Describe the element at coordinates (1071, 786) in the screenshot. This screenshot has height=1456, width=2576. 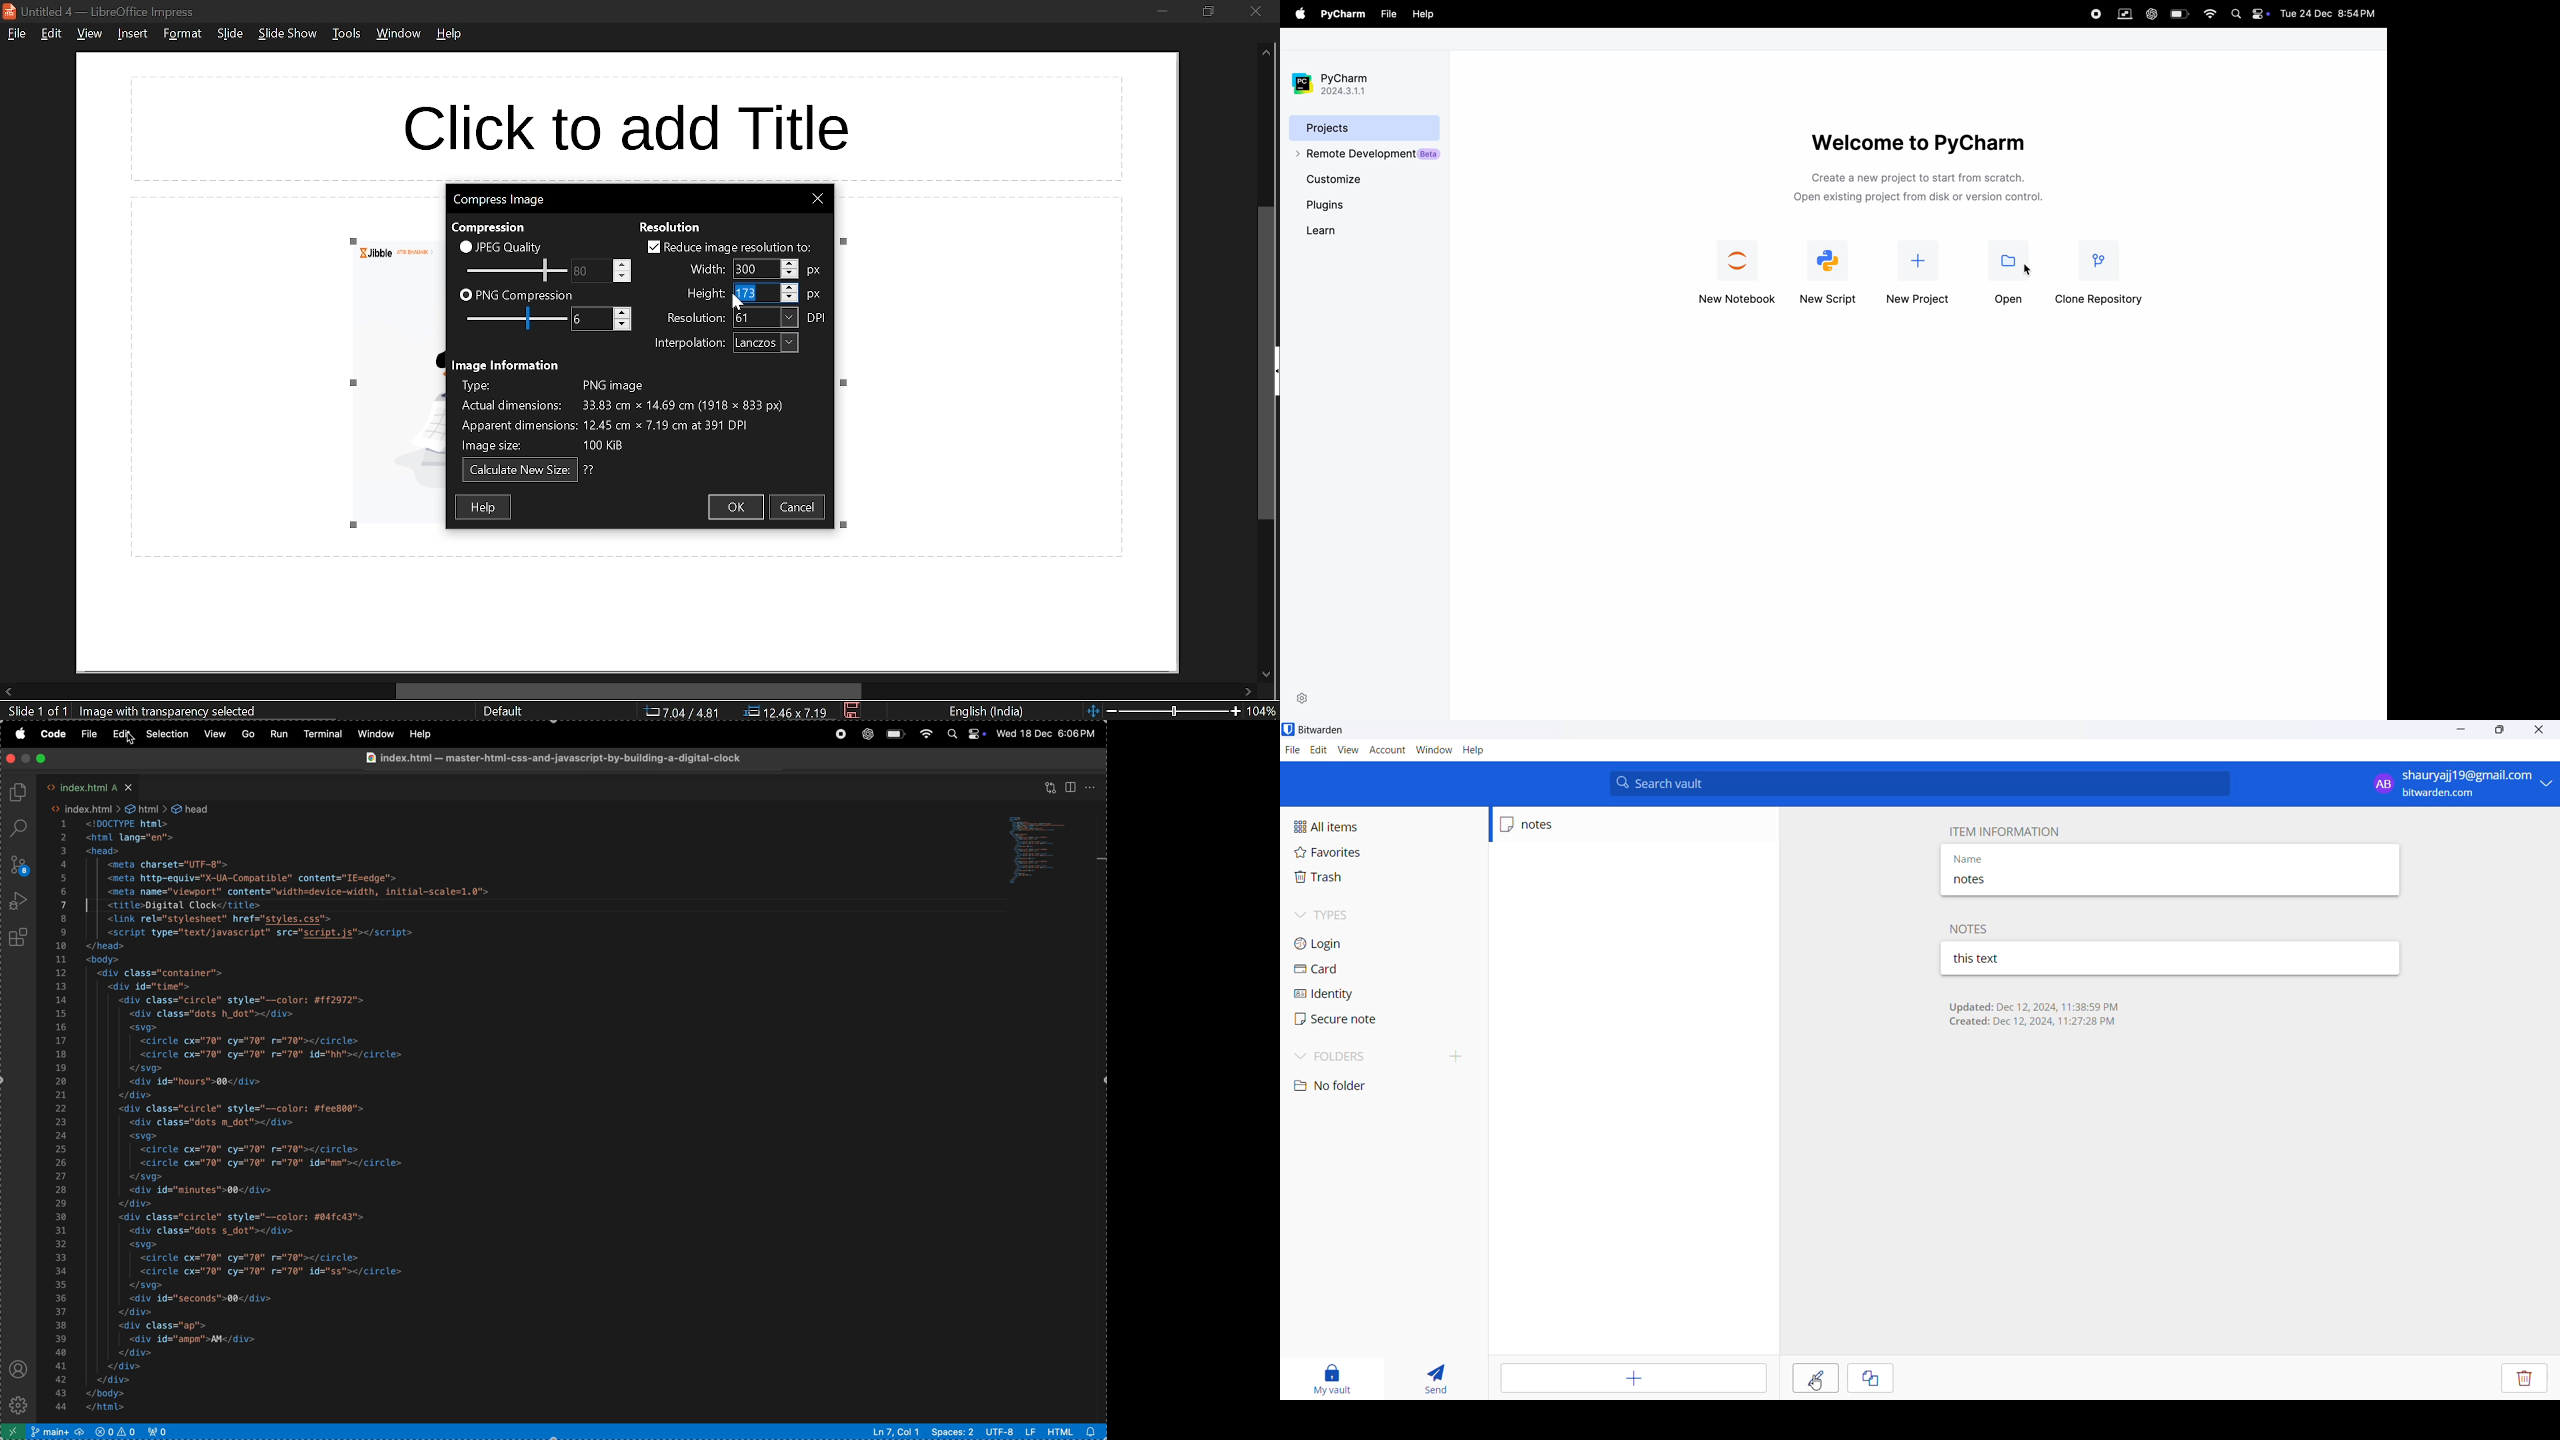
I see `split editor` at that location.